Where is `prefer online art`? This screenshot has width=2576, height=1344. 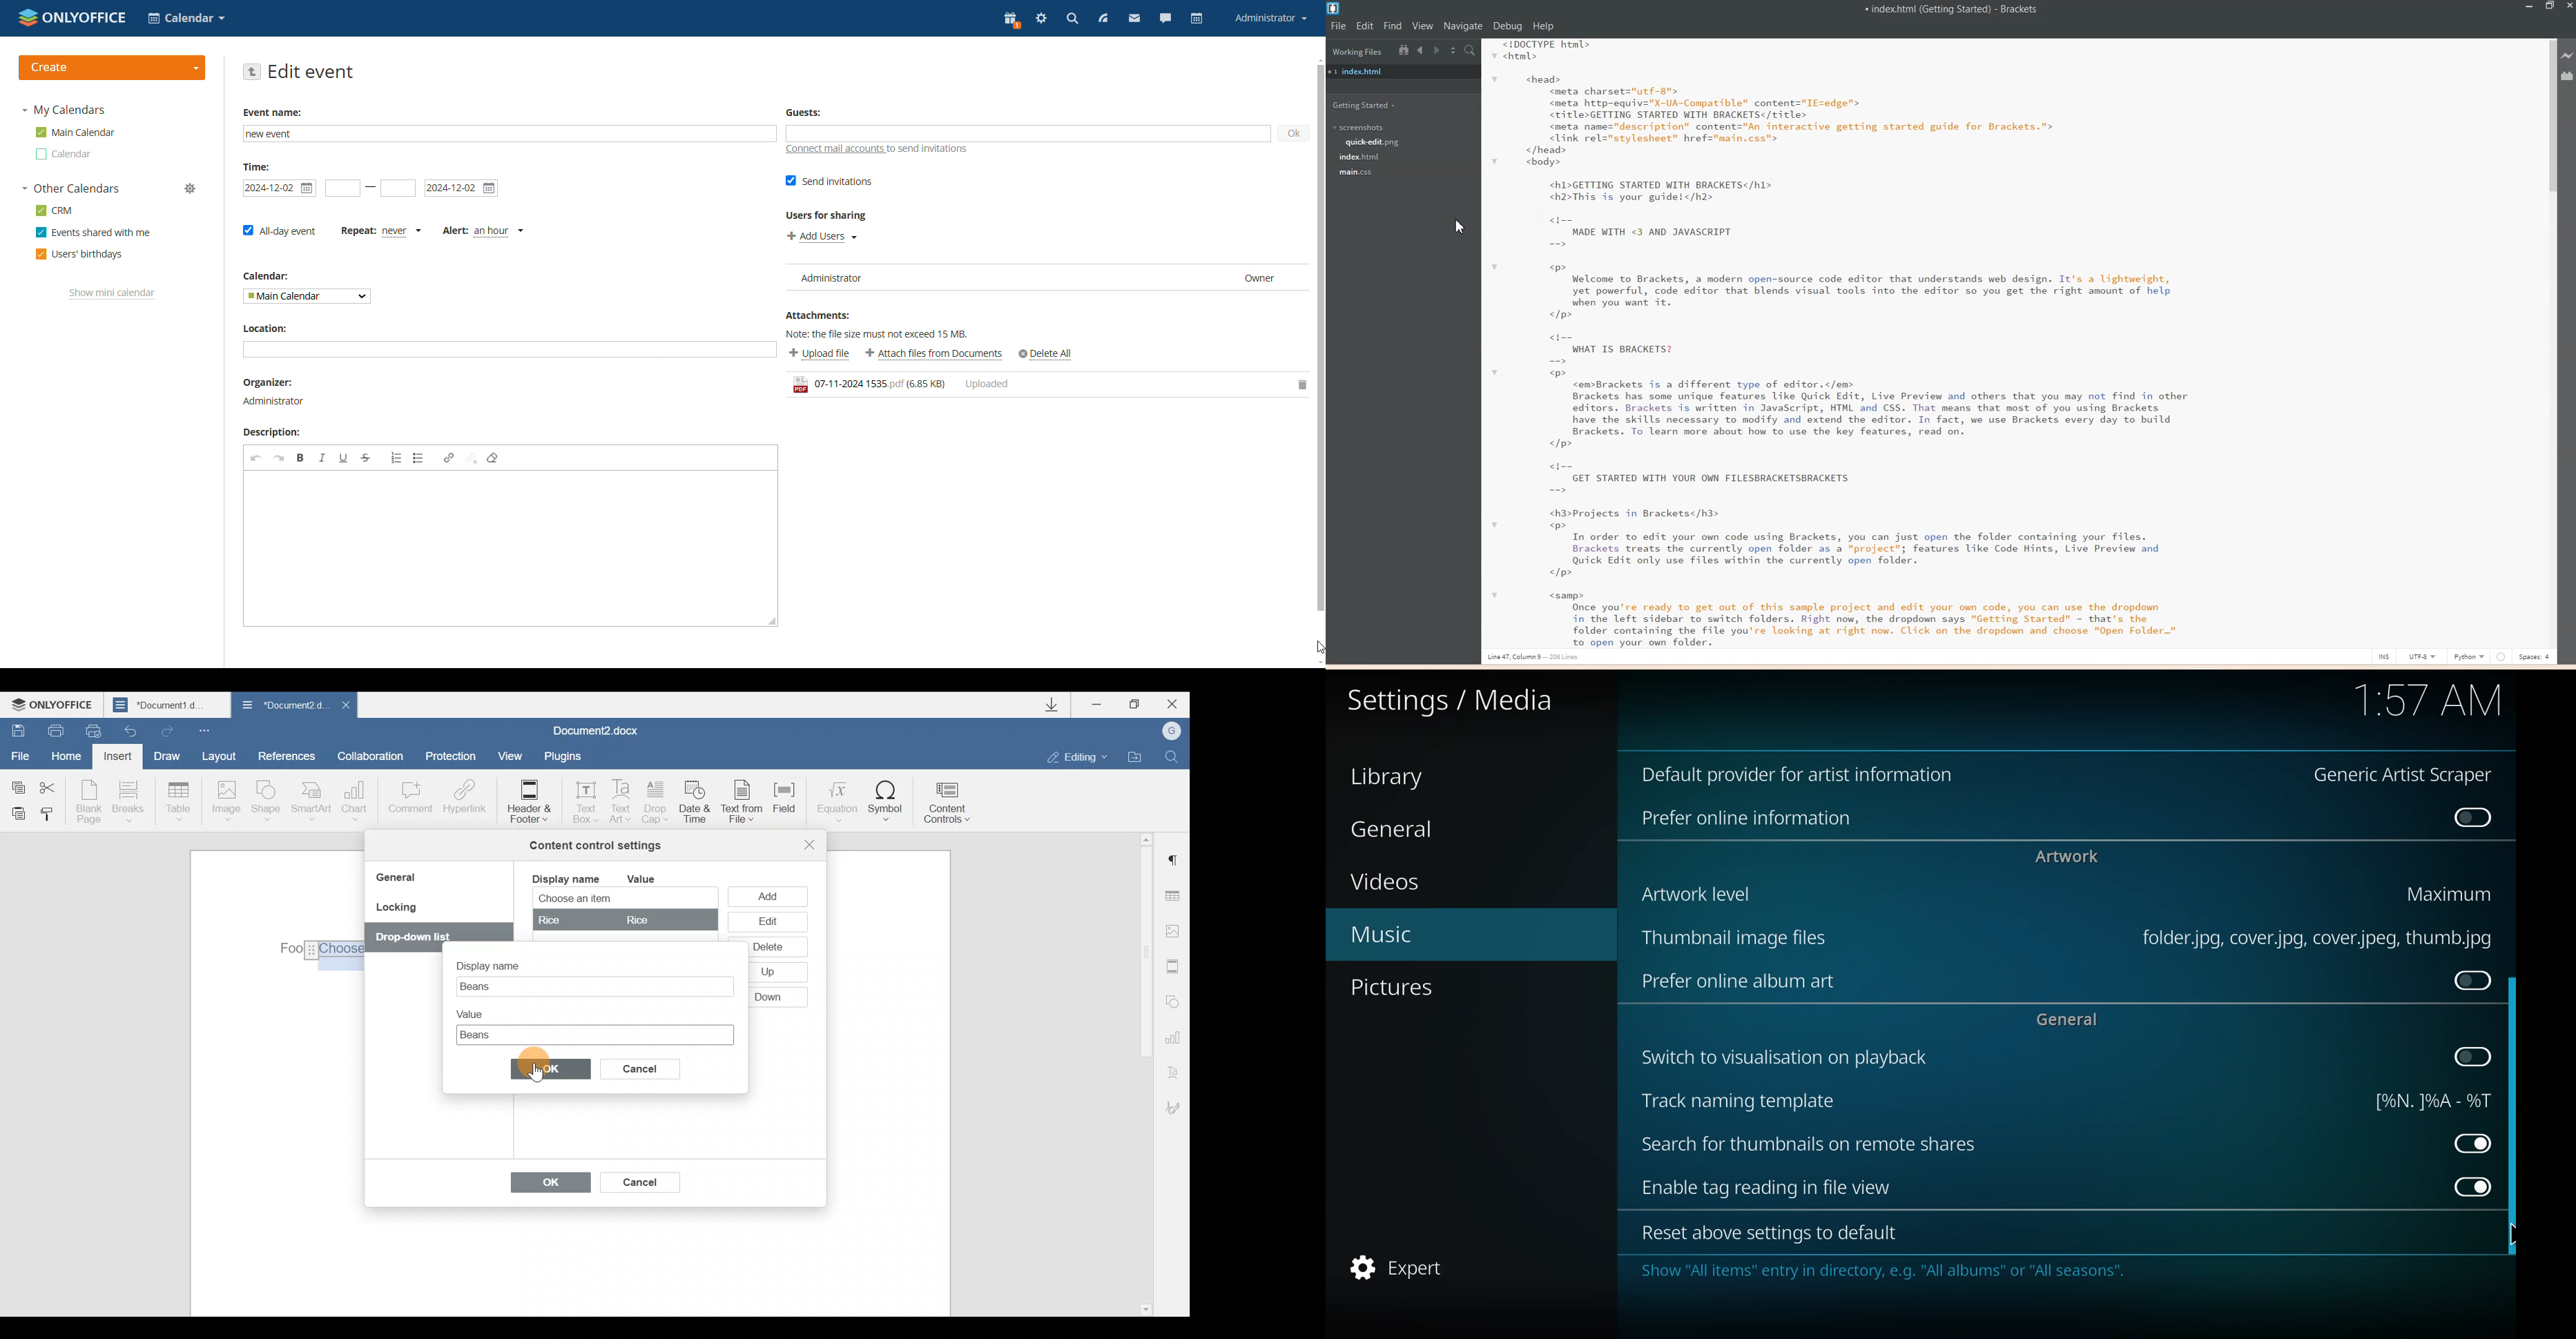 prefer online art is located at coordinates (1737, 983).